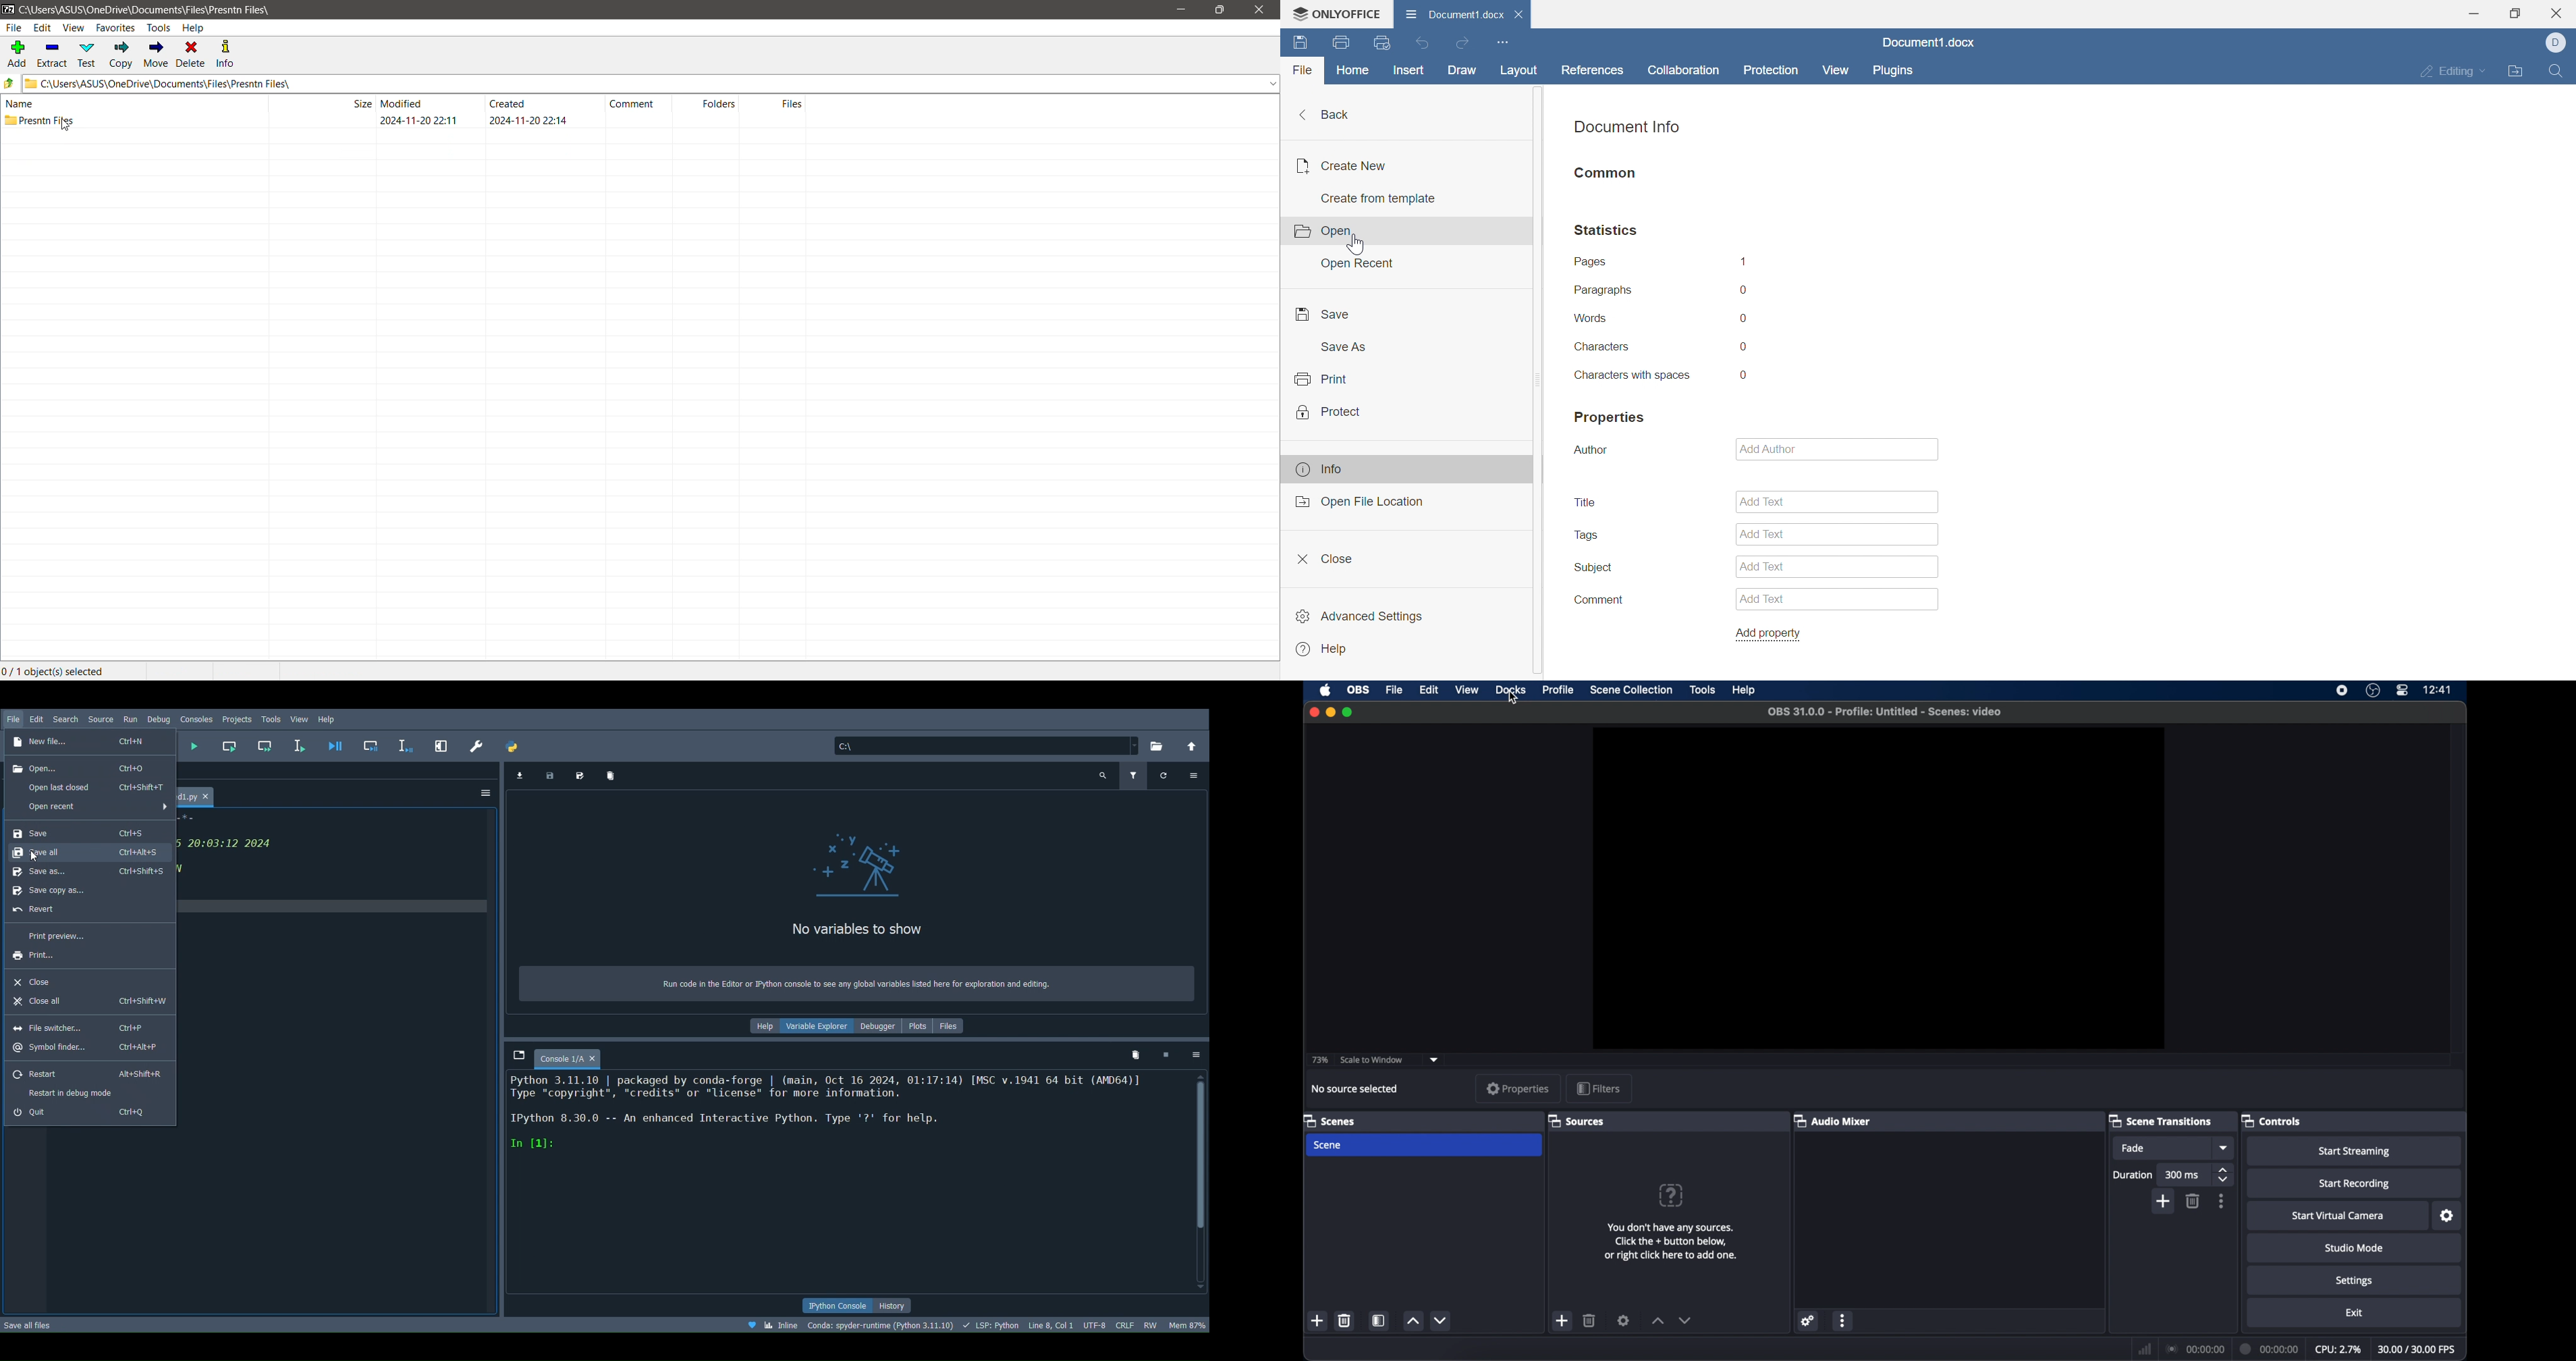 The width and height of the screenshot is (2576, 1372). What do you see at coordinates (1378, 198) in the screenshot?
I see `create from template` at bounding box center [1378, 198].